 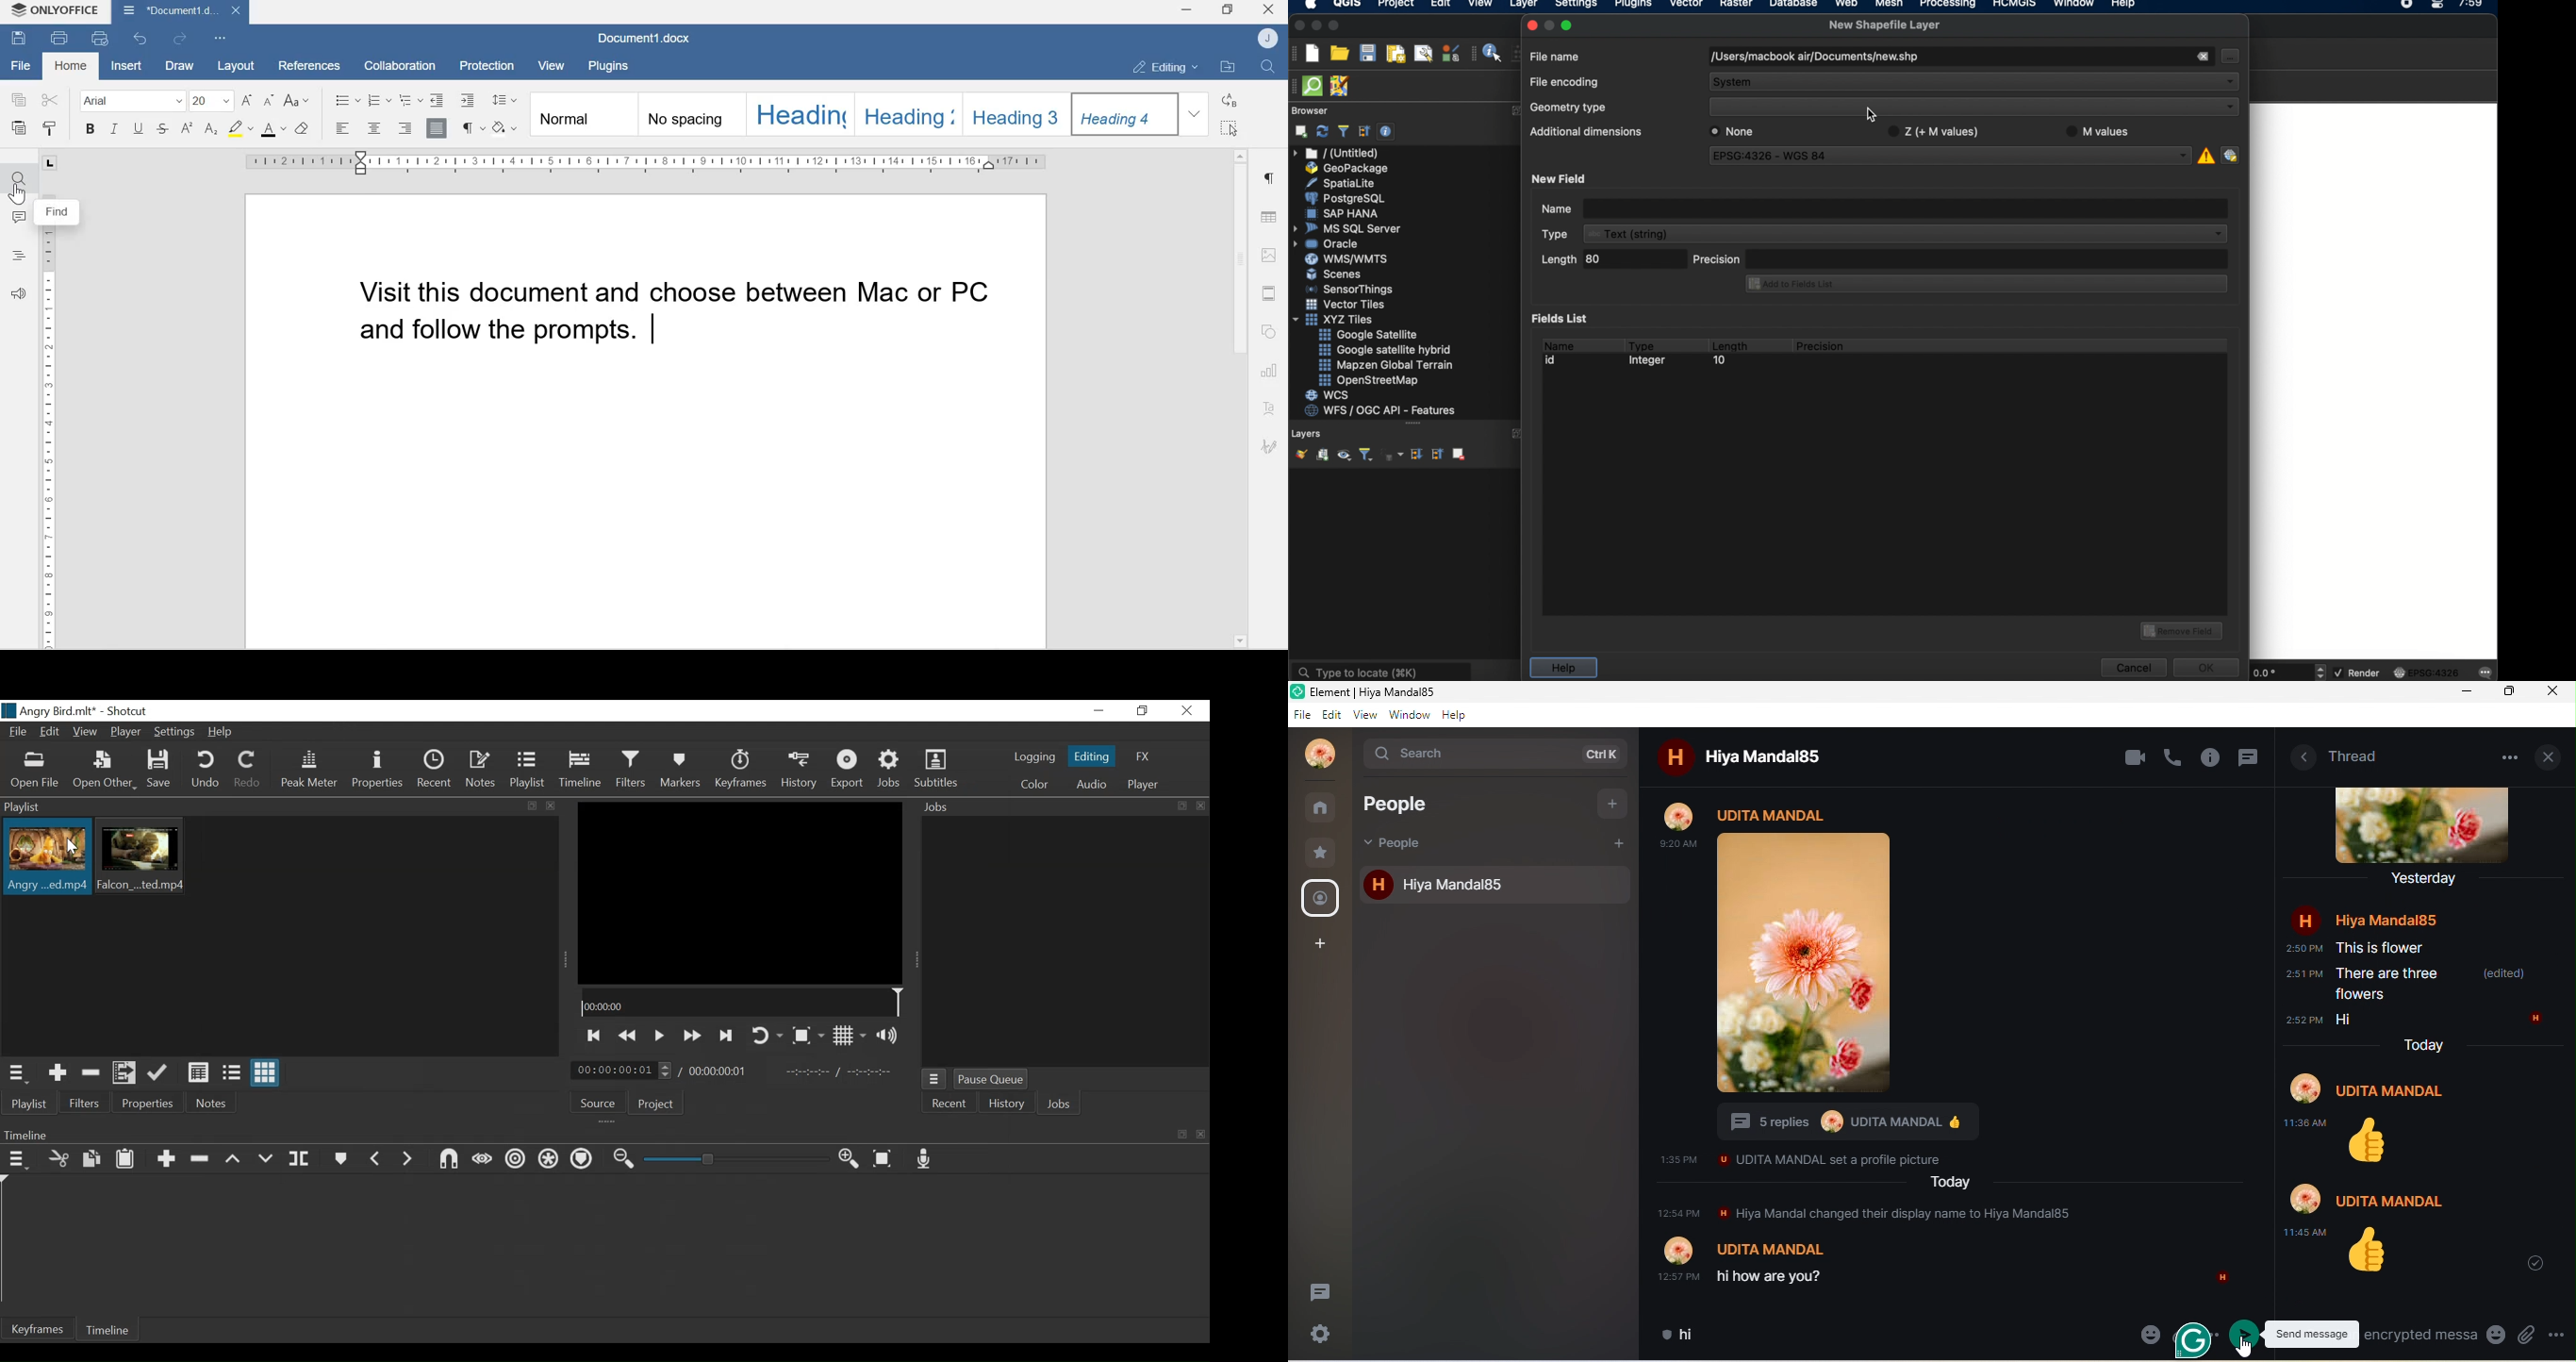 I want to click on Filters, so click(x=85, y=1103).